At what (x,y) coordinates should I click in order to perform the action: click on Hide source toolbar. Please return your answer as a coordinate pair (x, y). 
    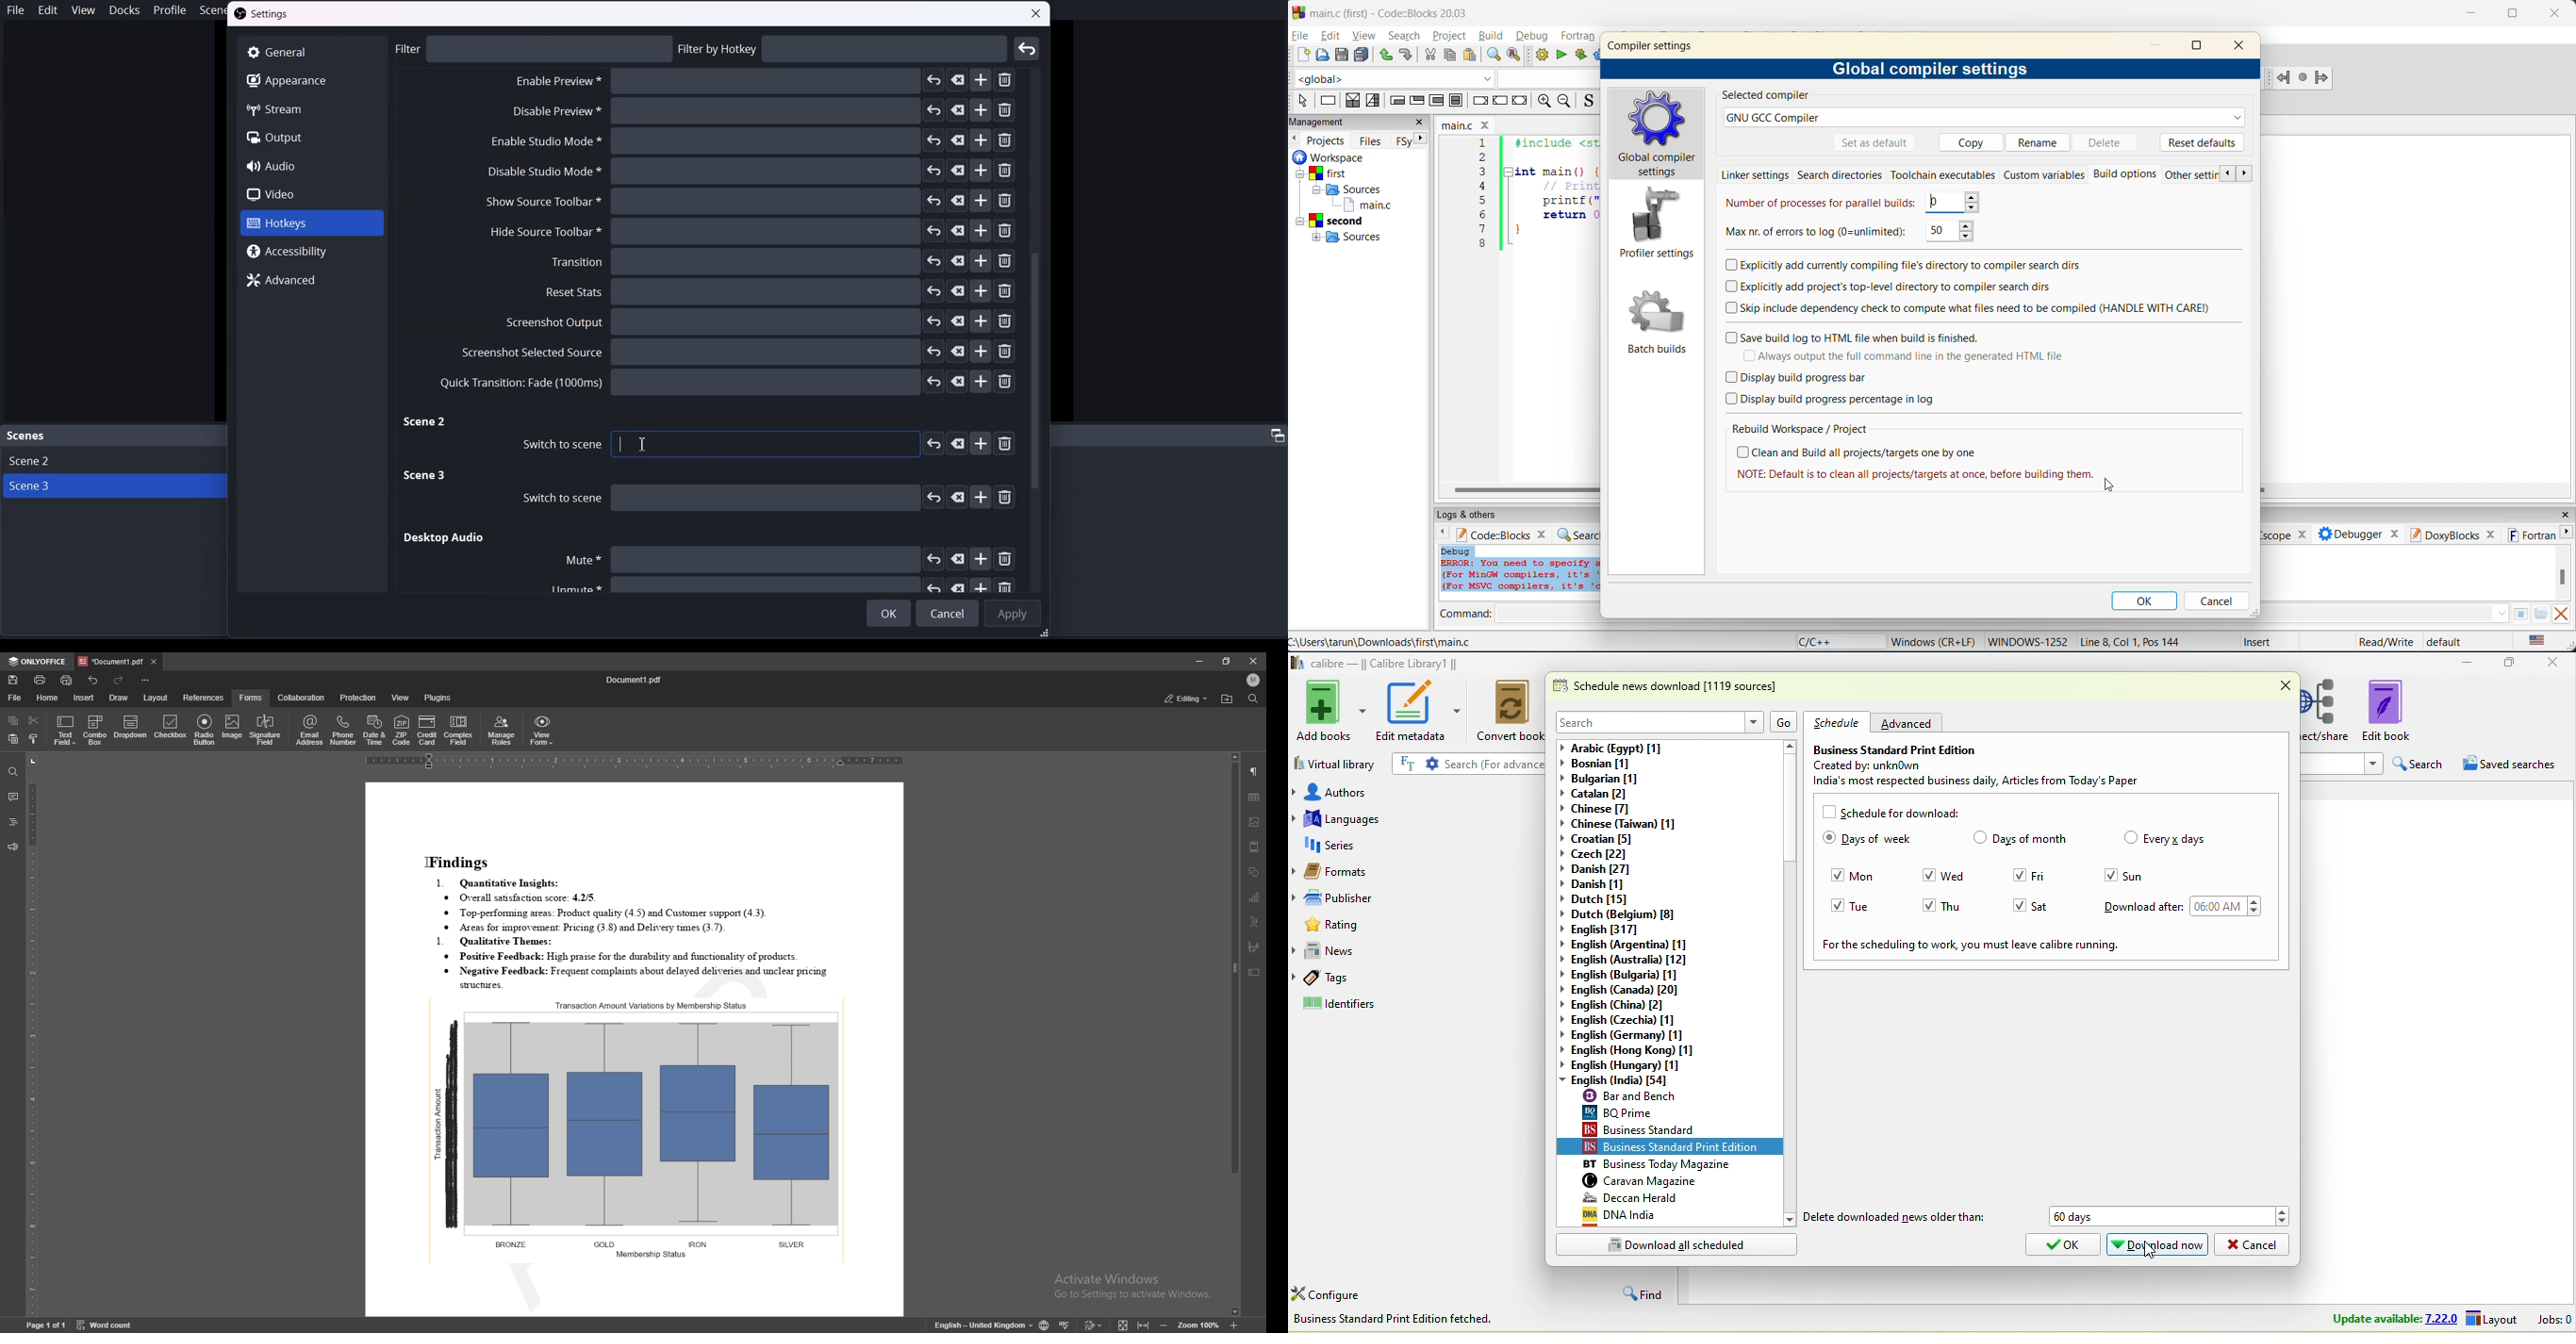
    Looking at the image, I should click on (745, 231).